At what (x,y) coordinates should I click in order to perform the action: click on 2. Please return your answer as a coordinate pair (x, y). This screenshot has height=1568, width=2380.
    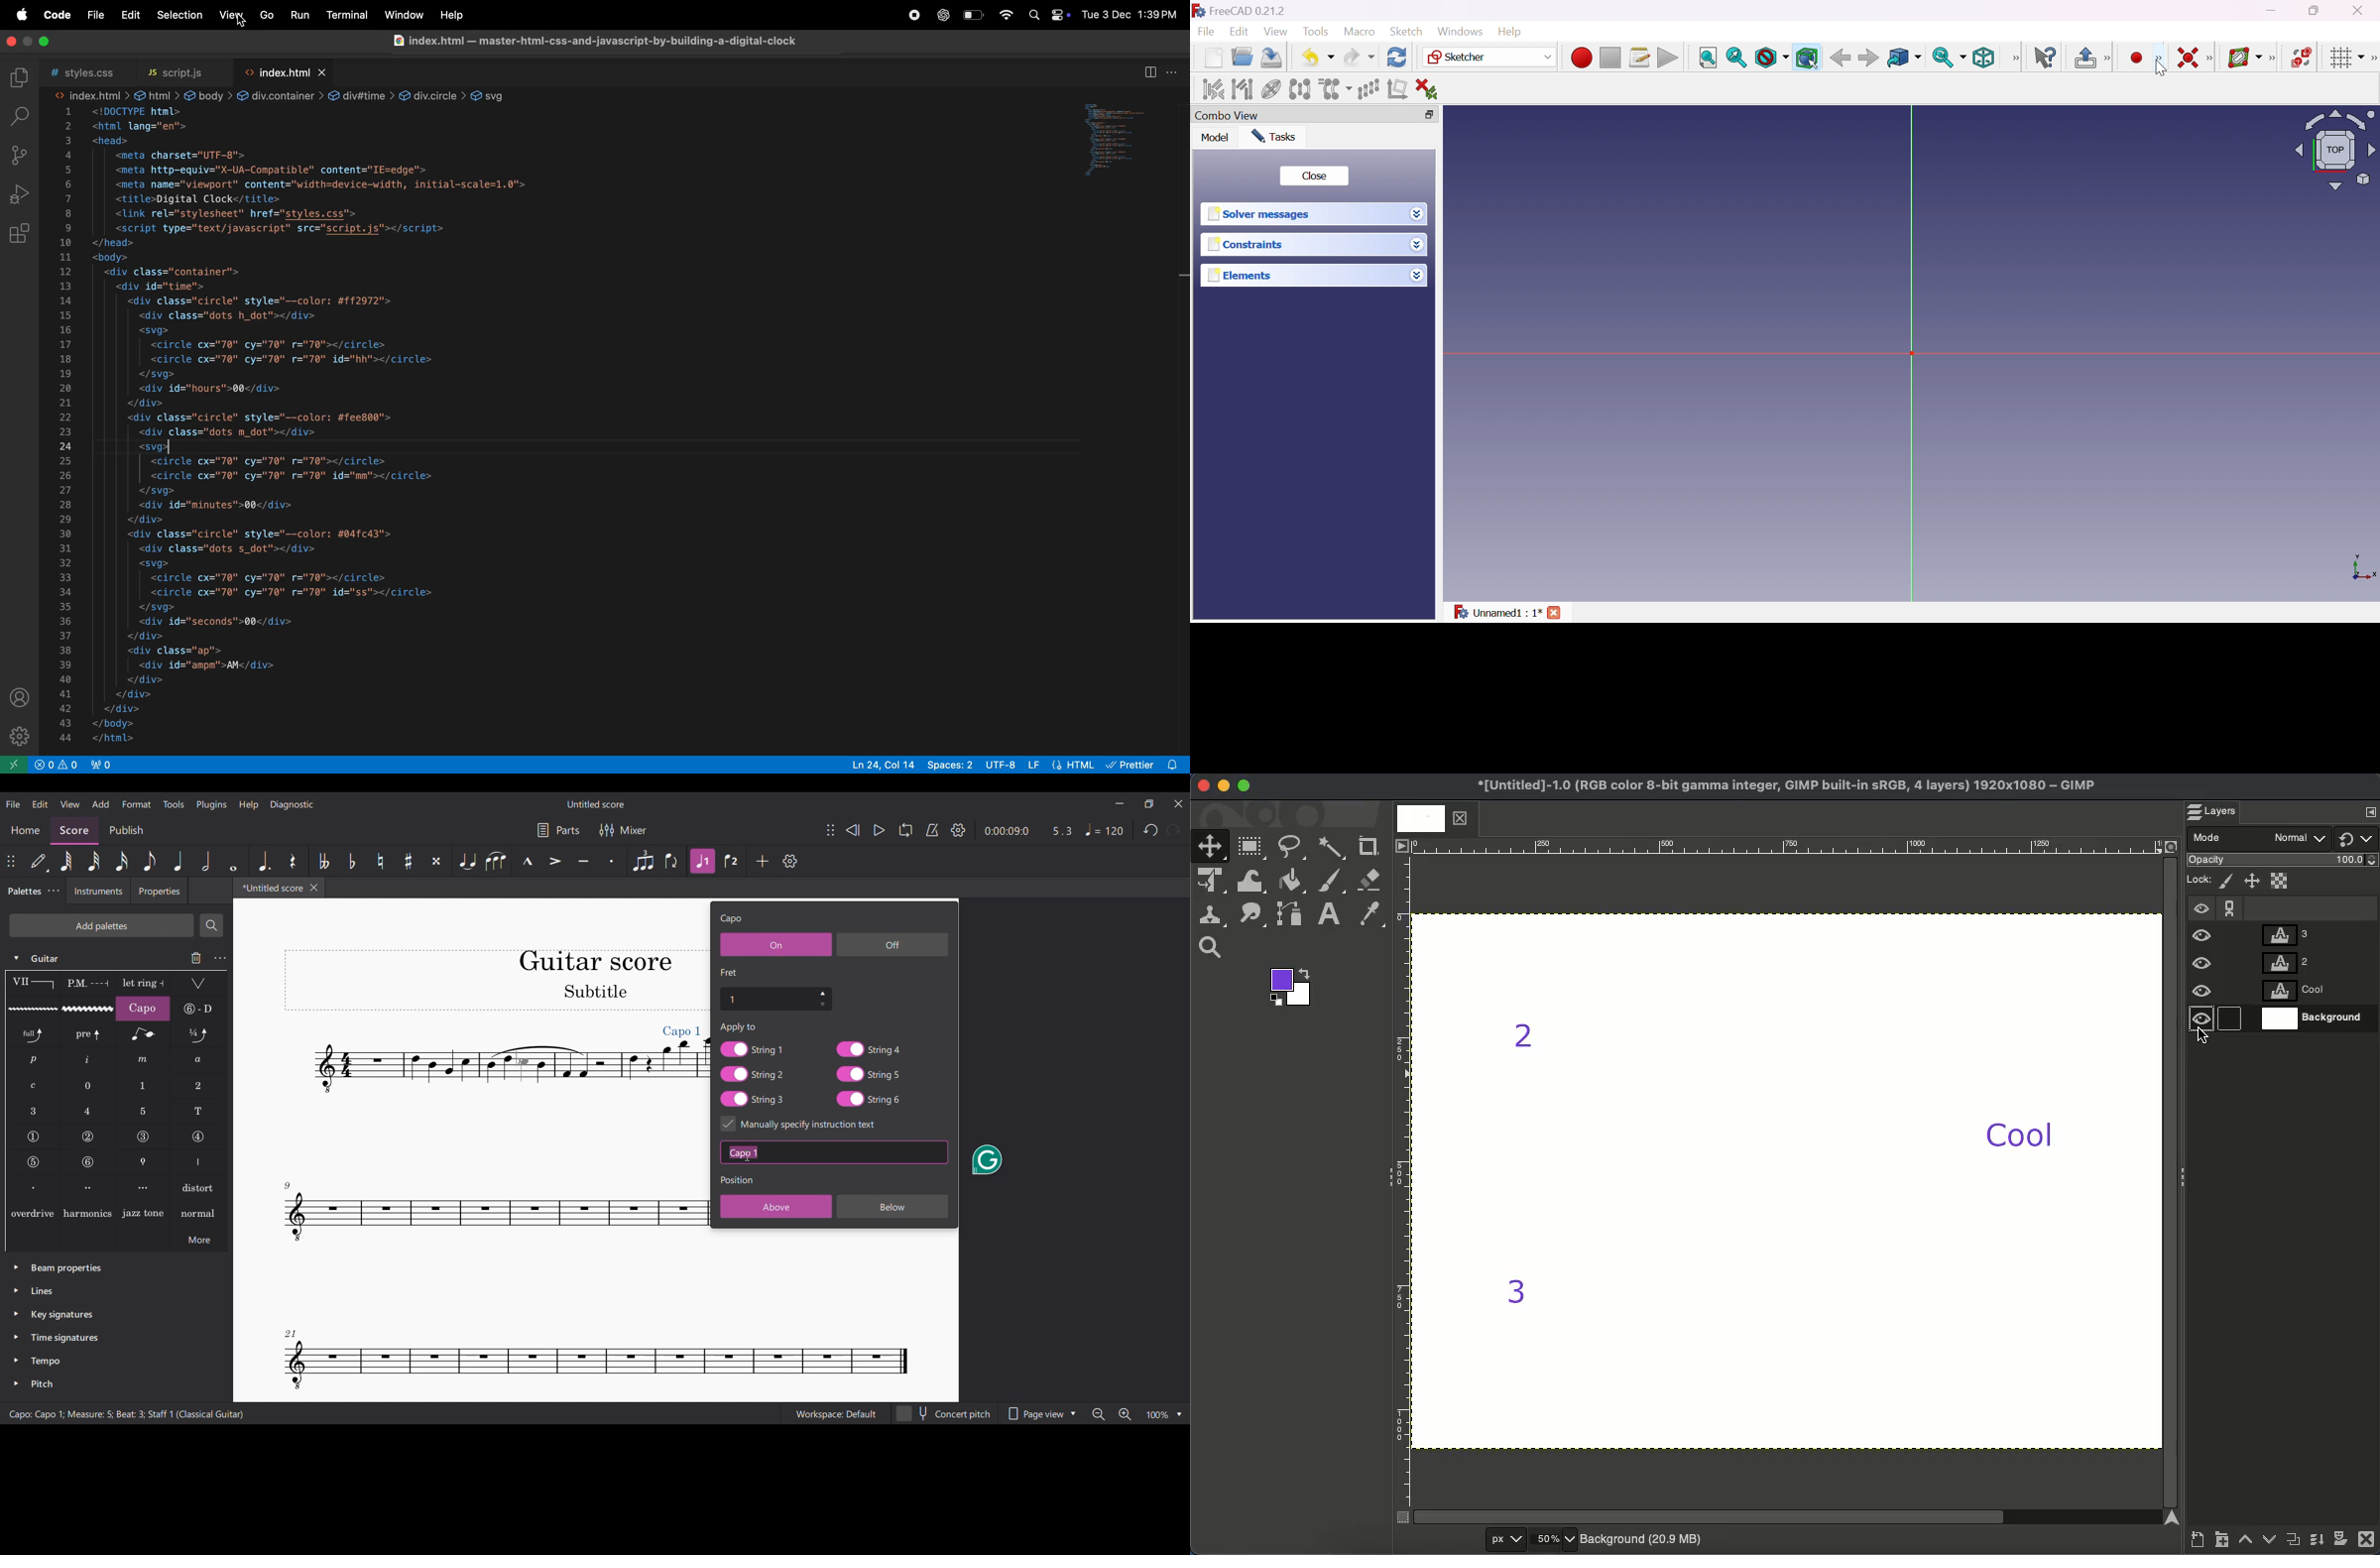
    Looking at the image, I should click on (1527, 1040).